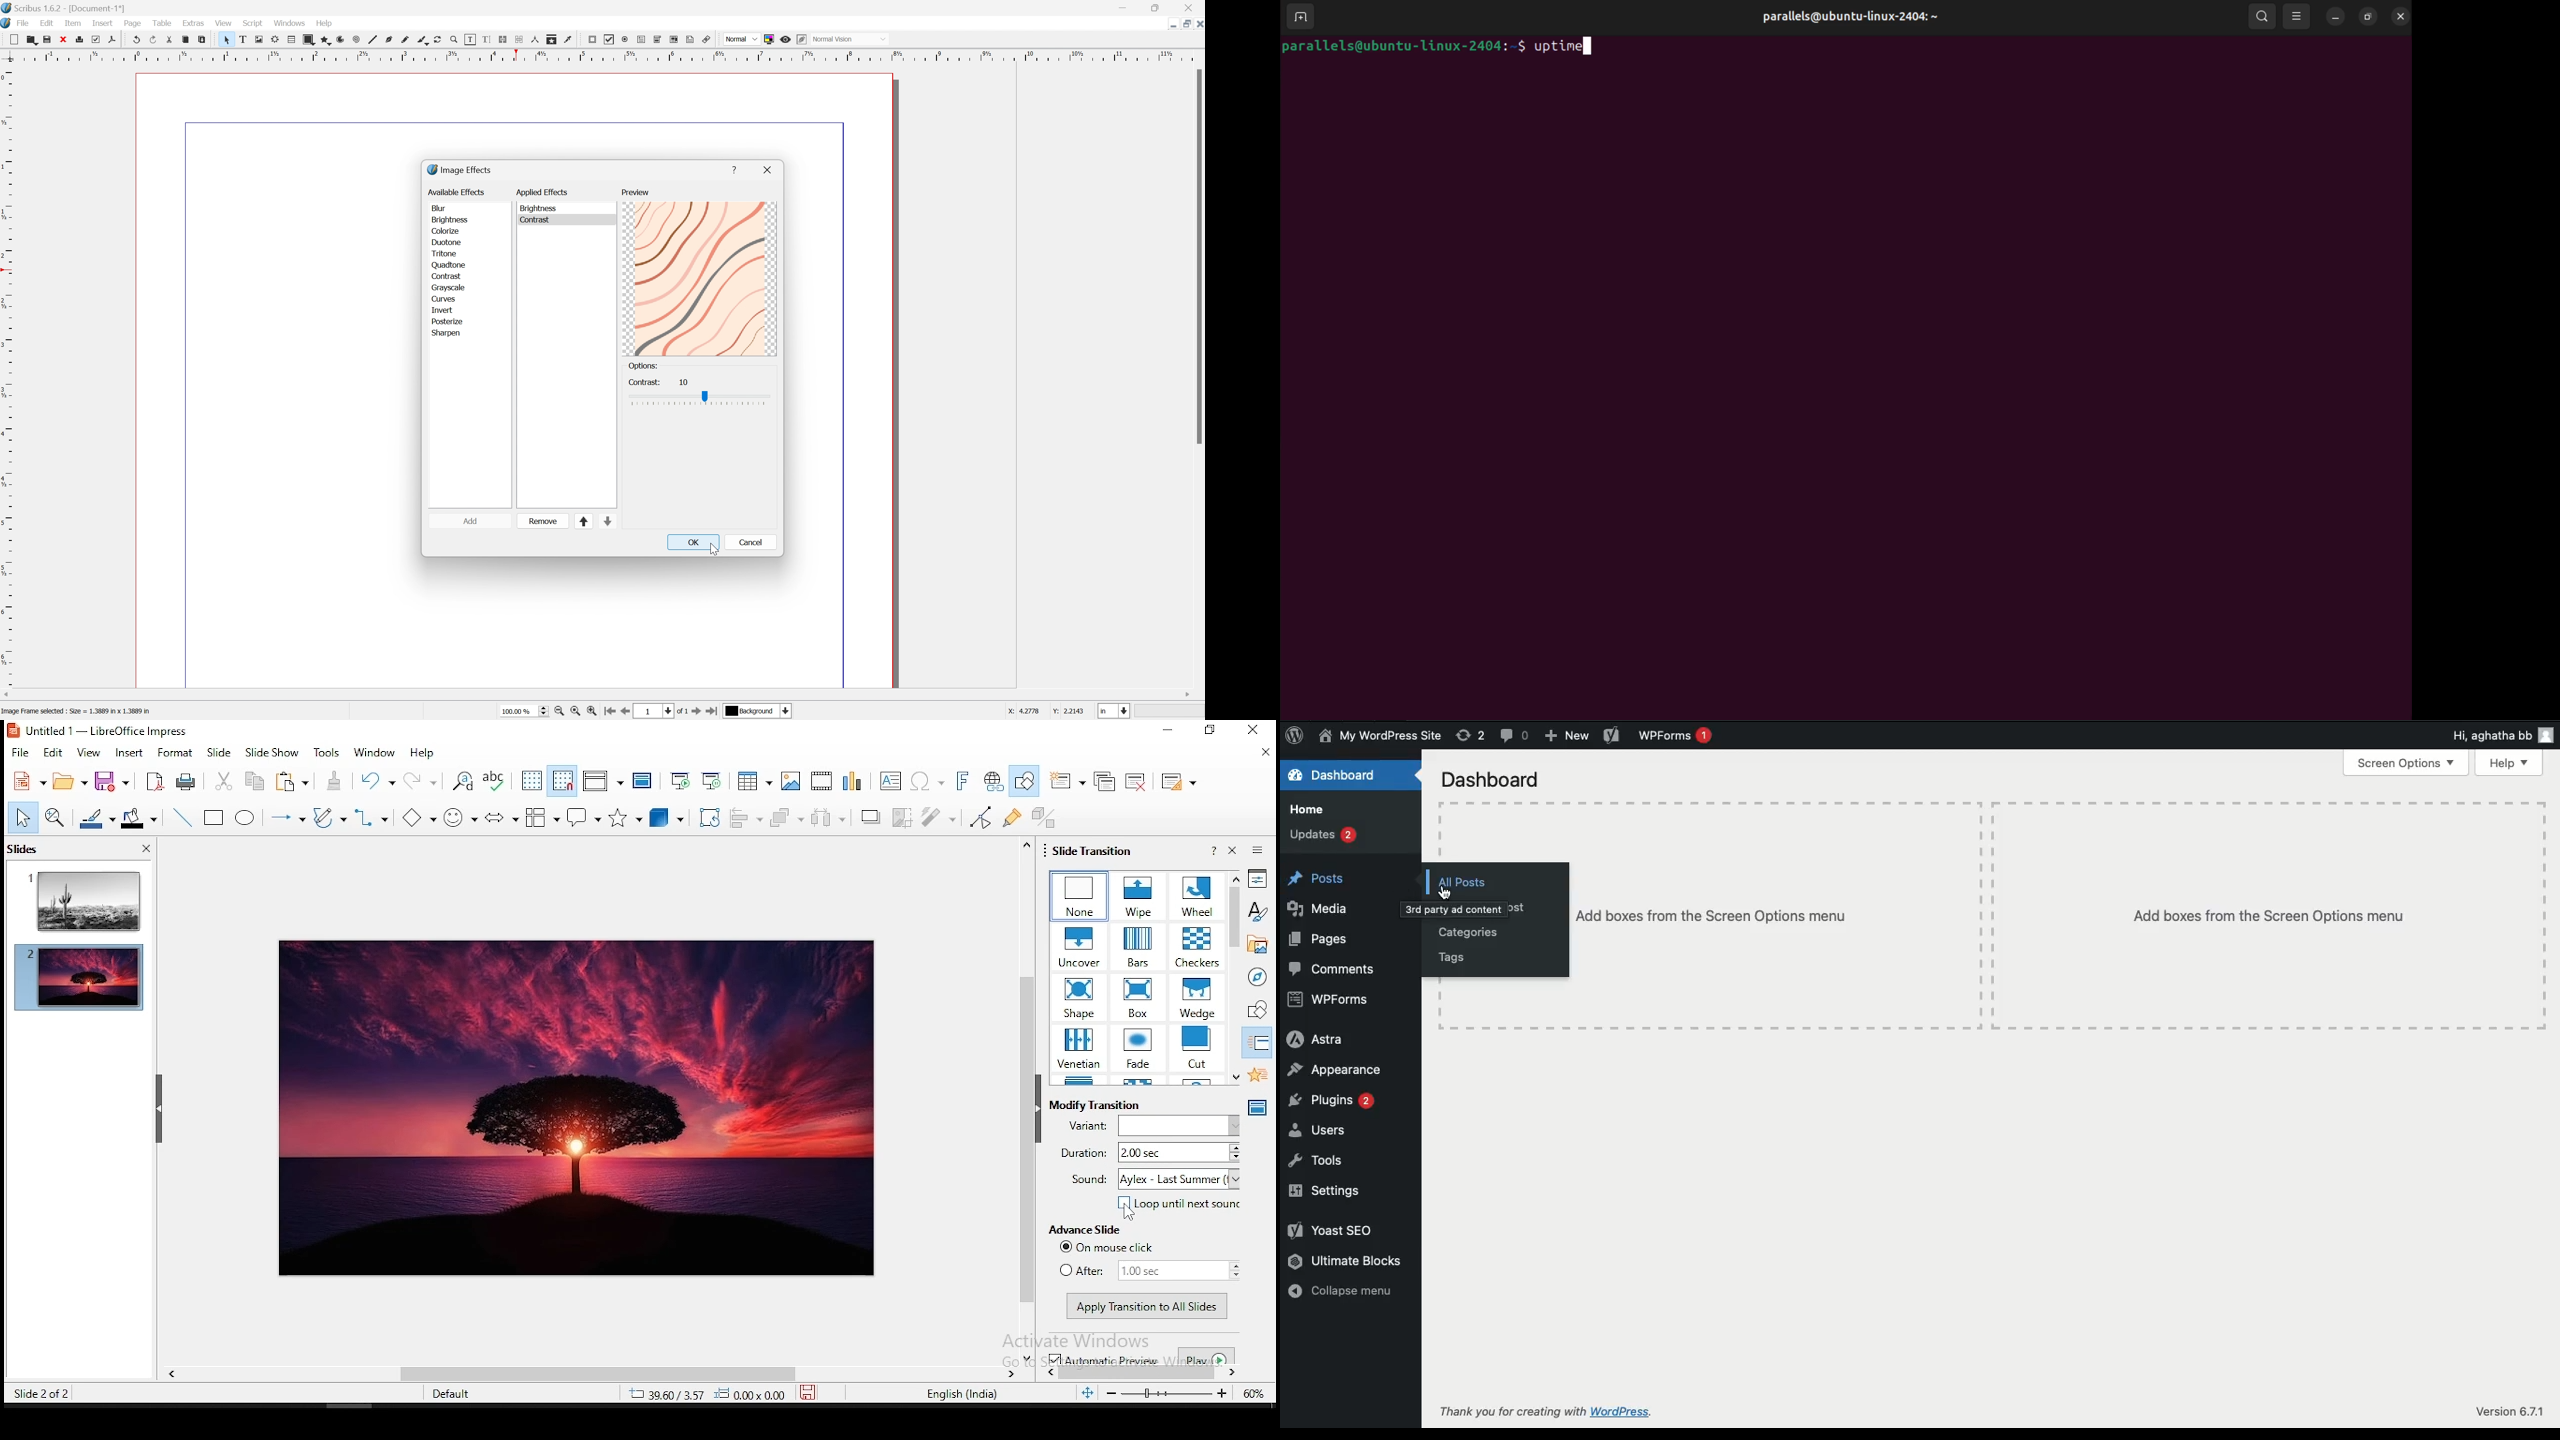 The image size is (2576, 1456). Describe the element at coordinates (423, 781) in the screenshot. I see `redo` at that location.